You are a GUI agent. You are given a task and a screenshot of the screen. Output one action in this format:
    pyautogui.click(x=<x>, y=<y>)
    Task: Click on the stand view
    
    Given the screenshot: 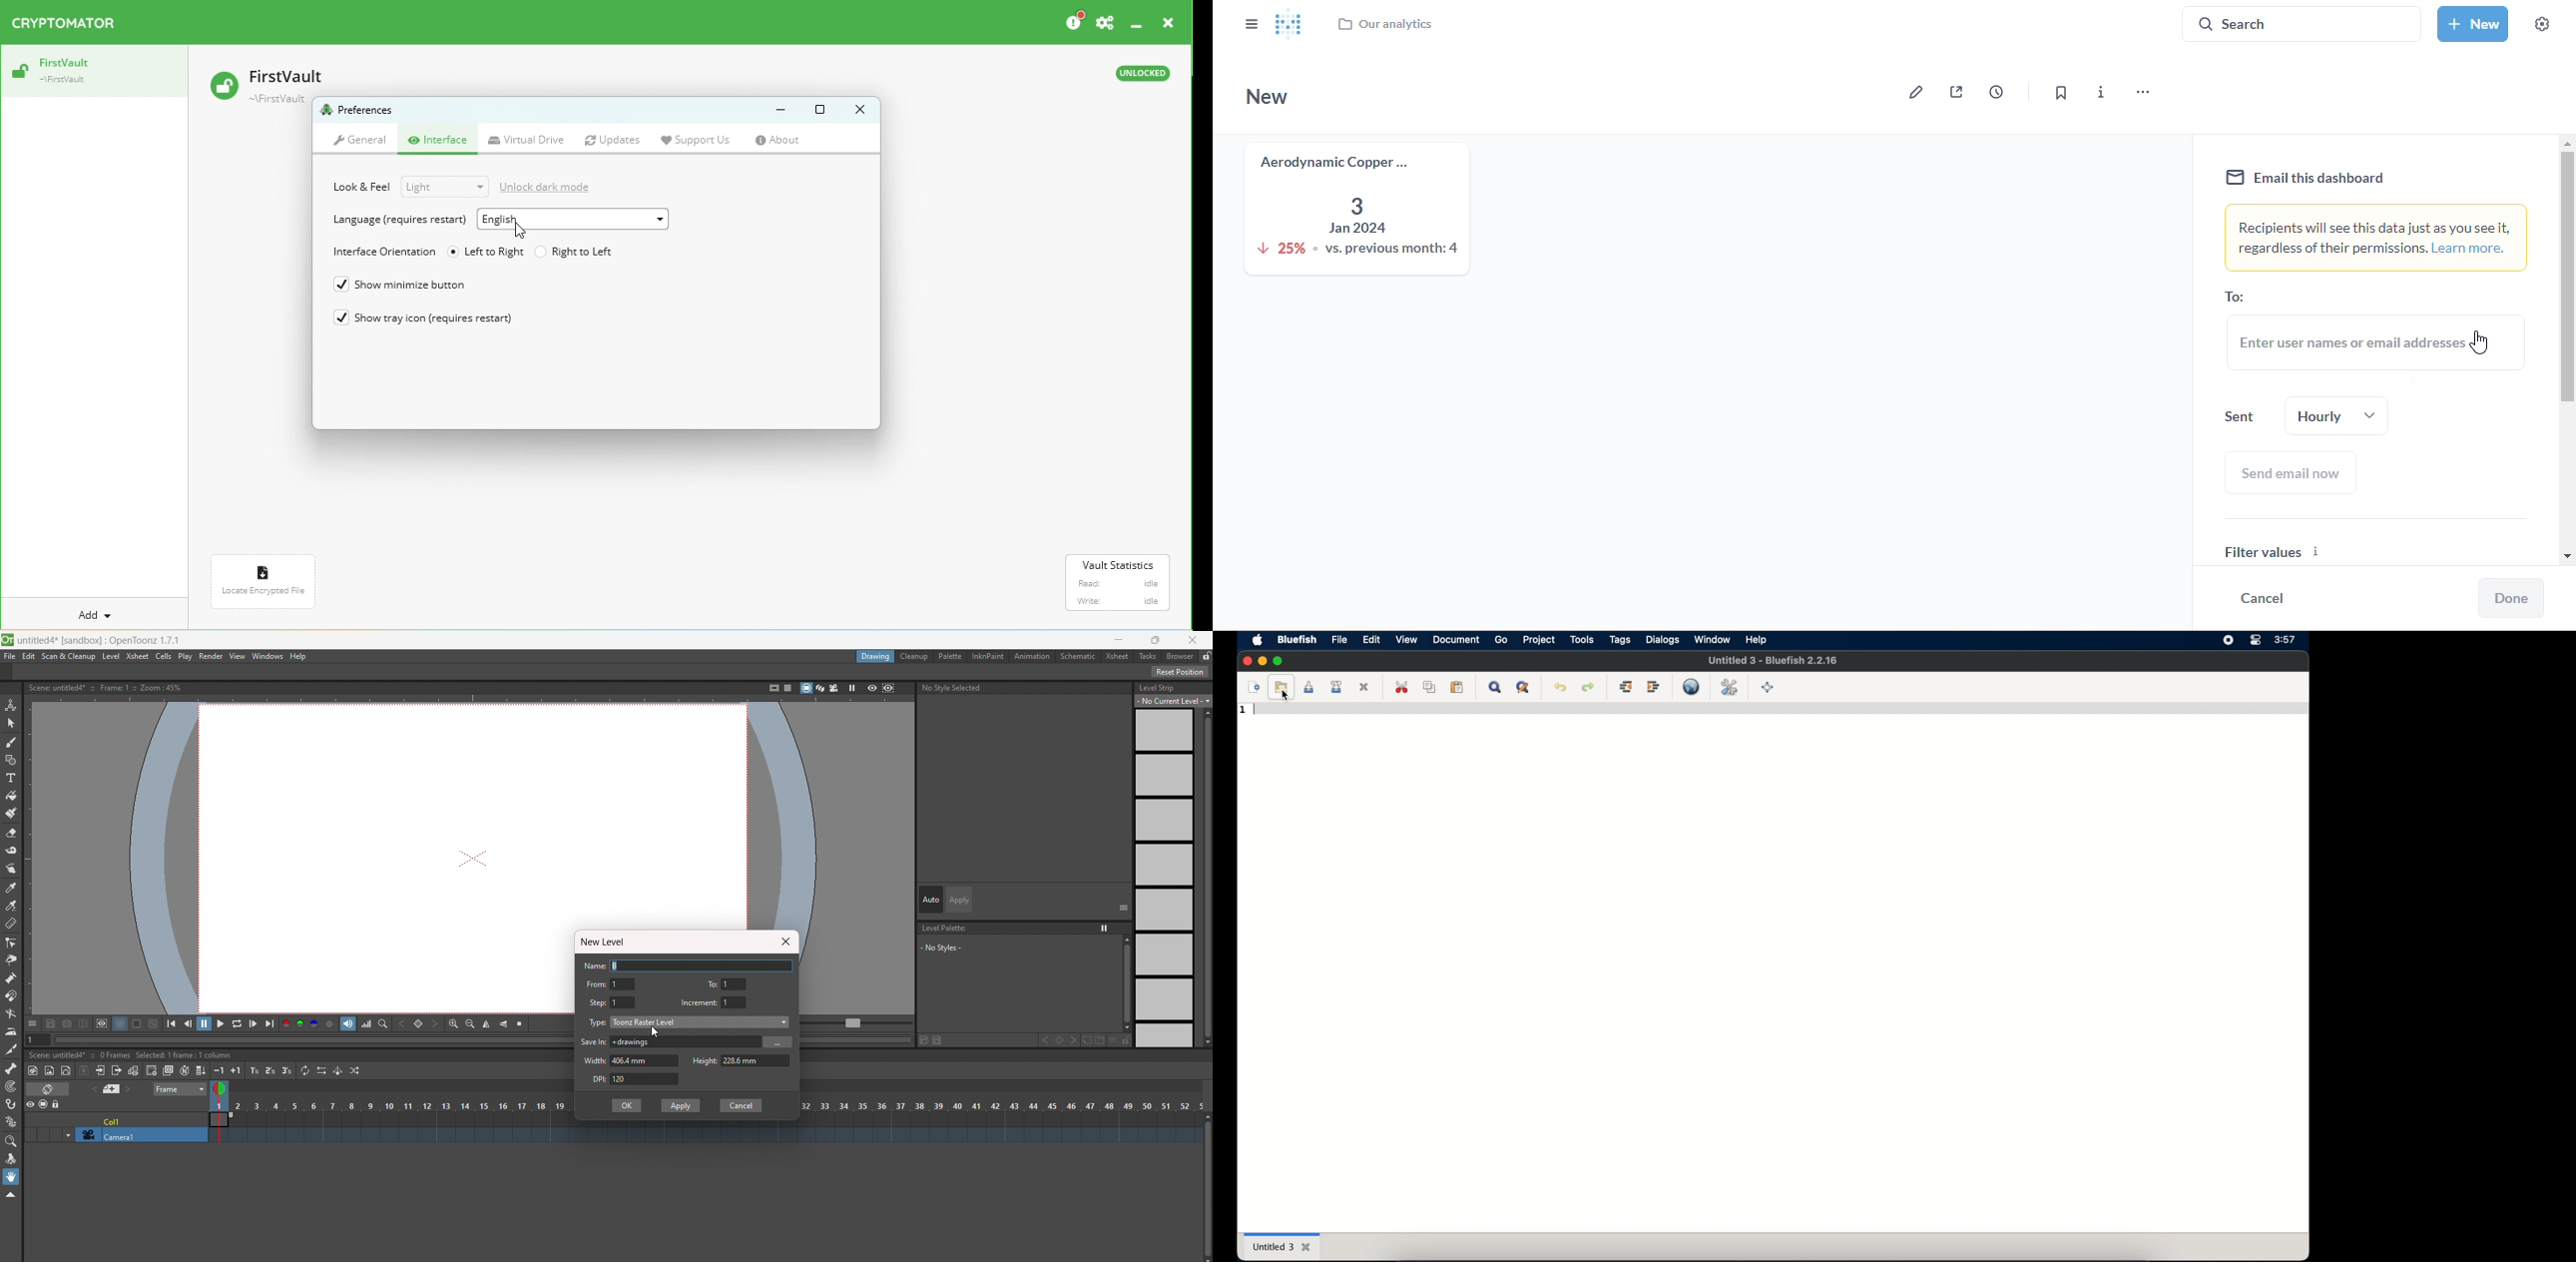 What is the action you would take?
    pyautogui.click(x=812, y=689)
    